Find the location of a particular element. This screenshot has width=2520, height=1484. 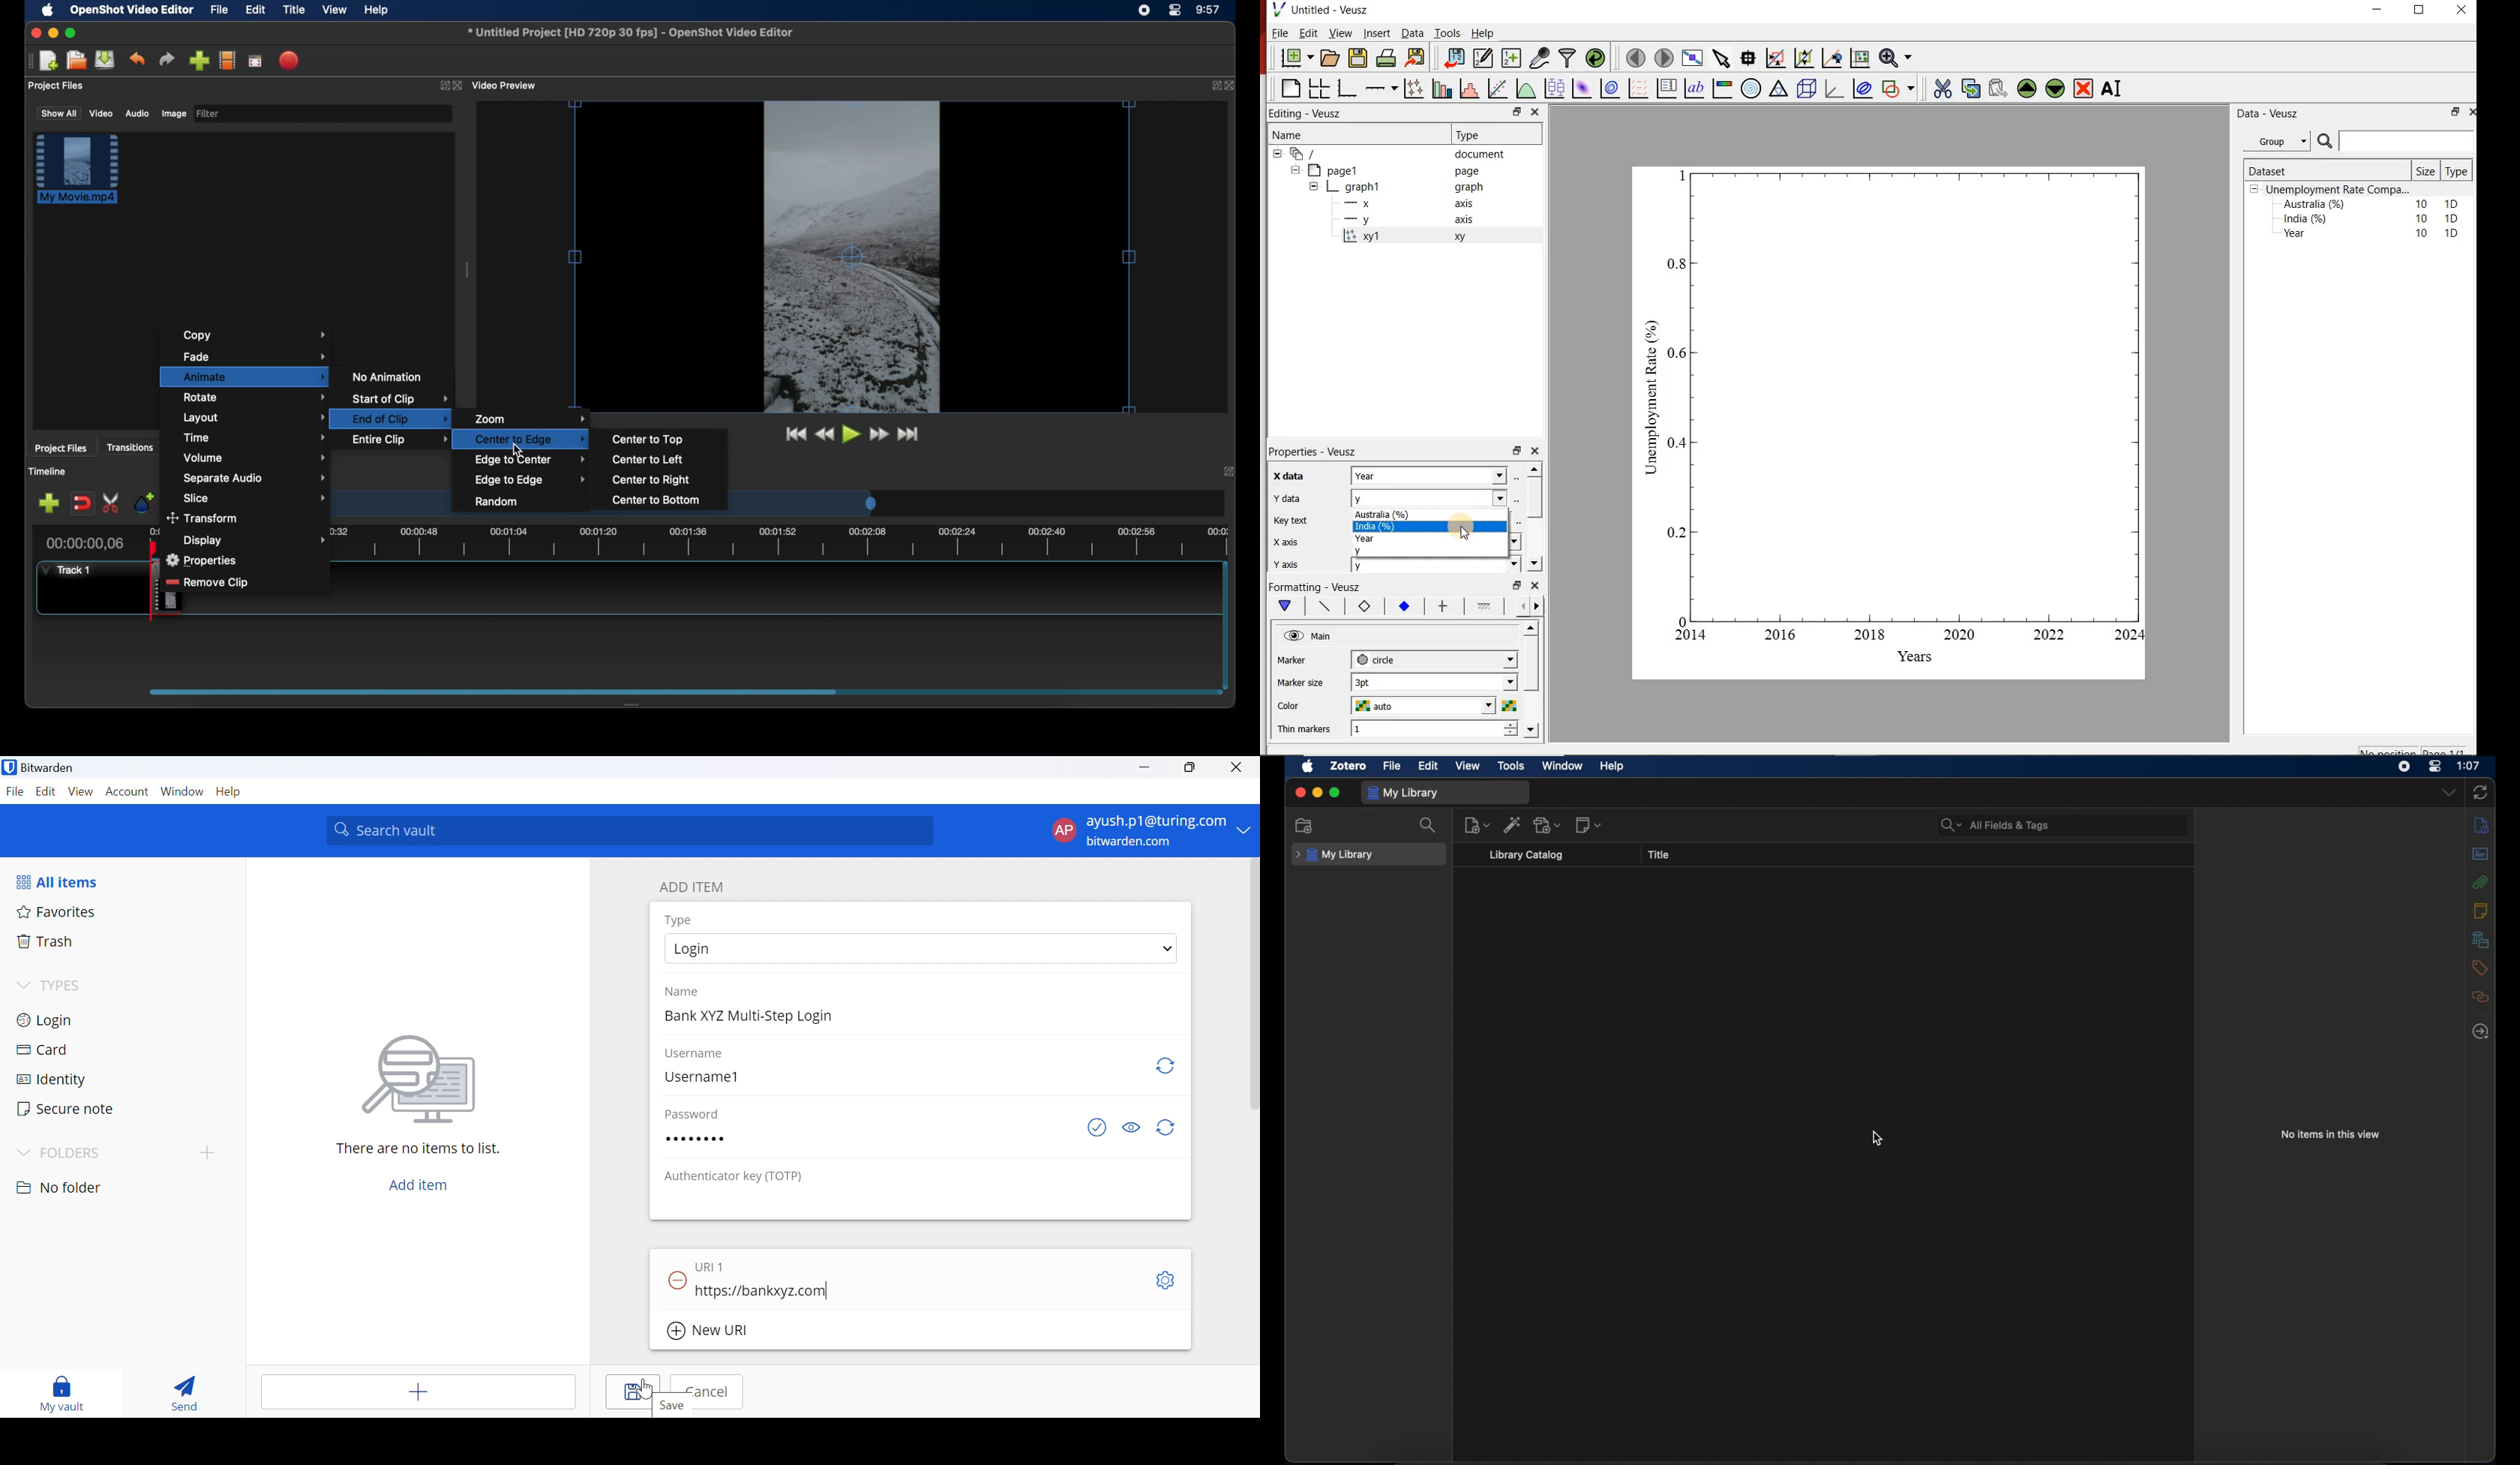

1 pt is located at coordinates (1432, 681).